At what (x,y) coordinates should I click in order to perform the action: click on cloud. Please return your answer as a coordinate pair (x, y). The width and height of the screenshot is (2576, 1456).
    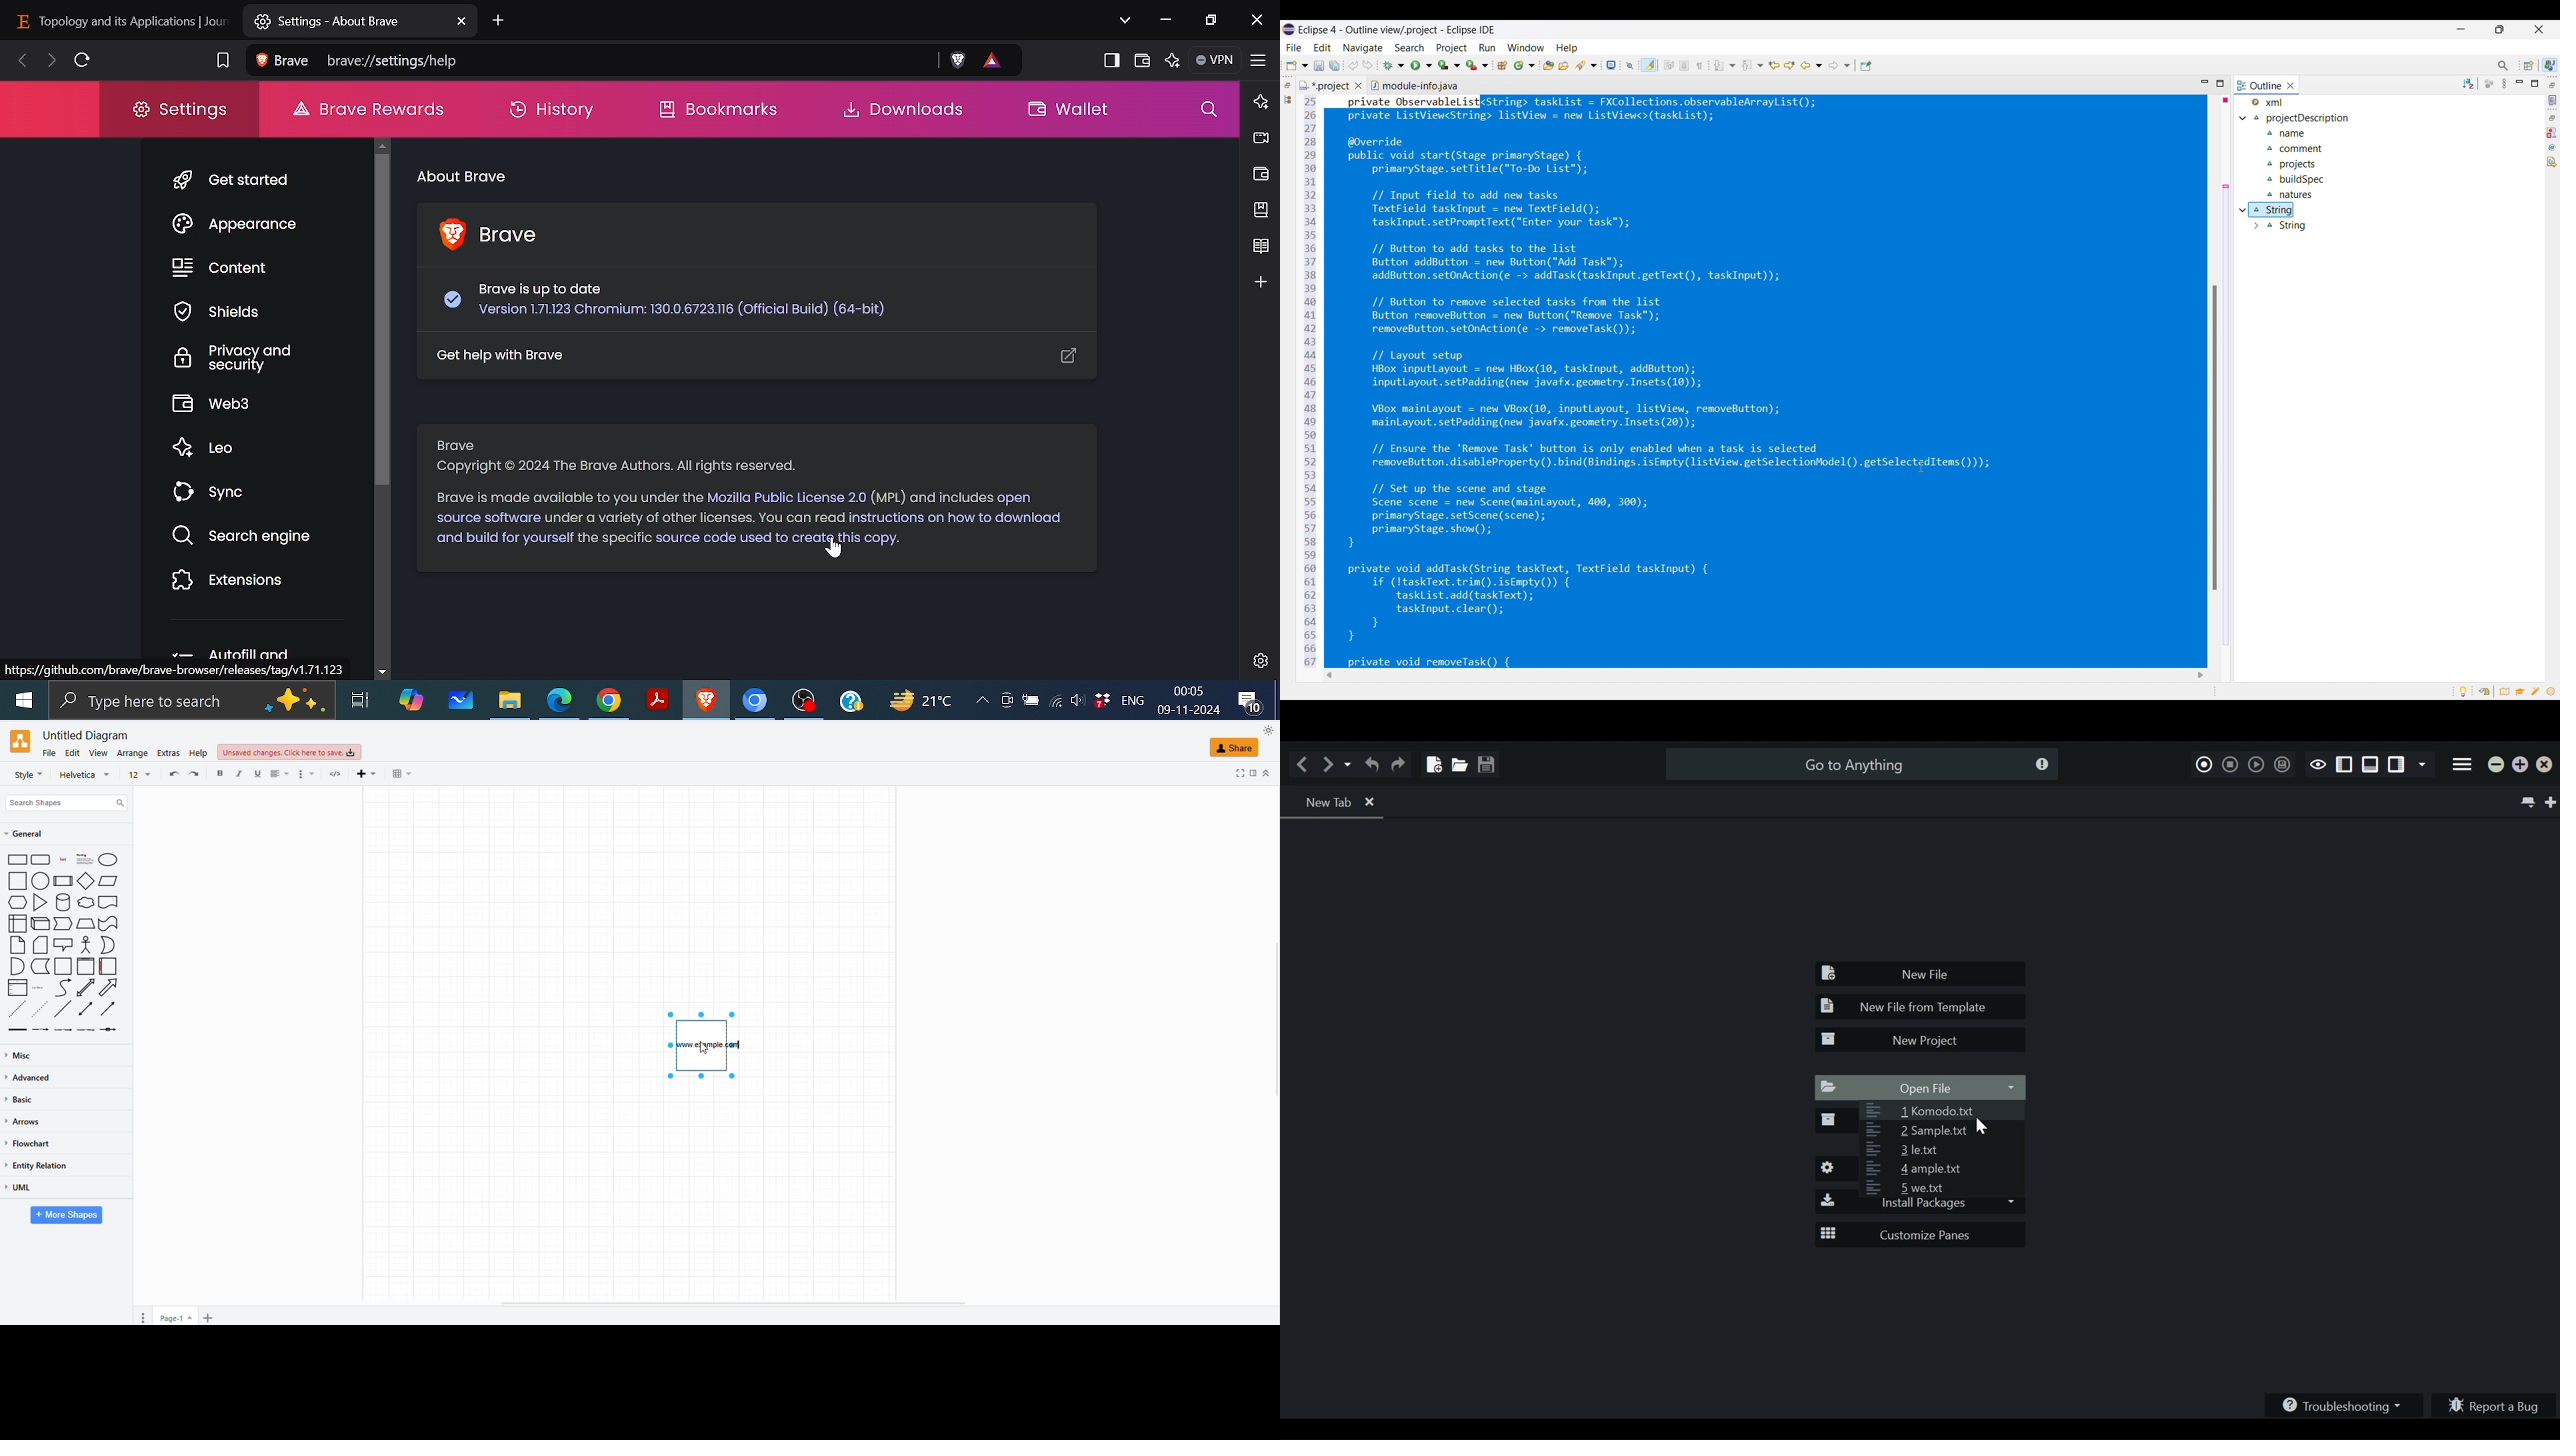
    Looking at the image, I should click on (86, 903).